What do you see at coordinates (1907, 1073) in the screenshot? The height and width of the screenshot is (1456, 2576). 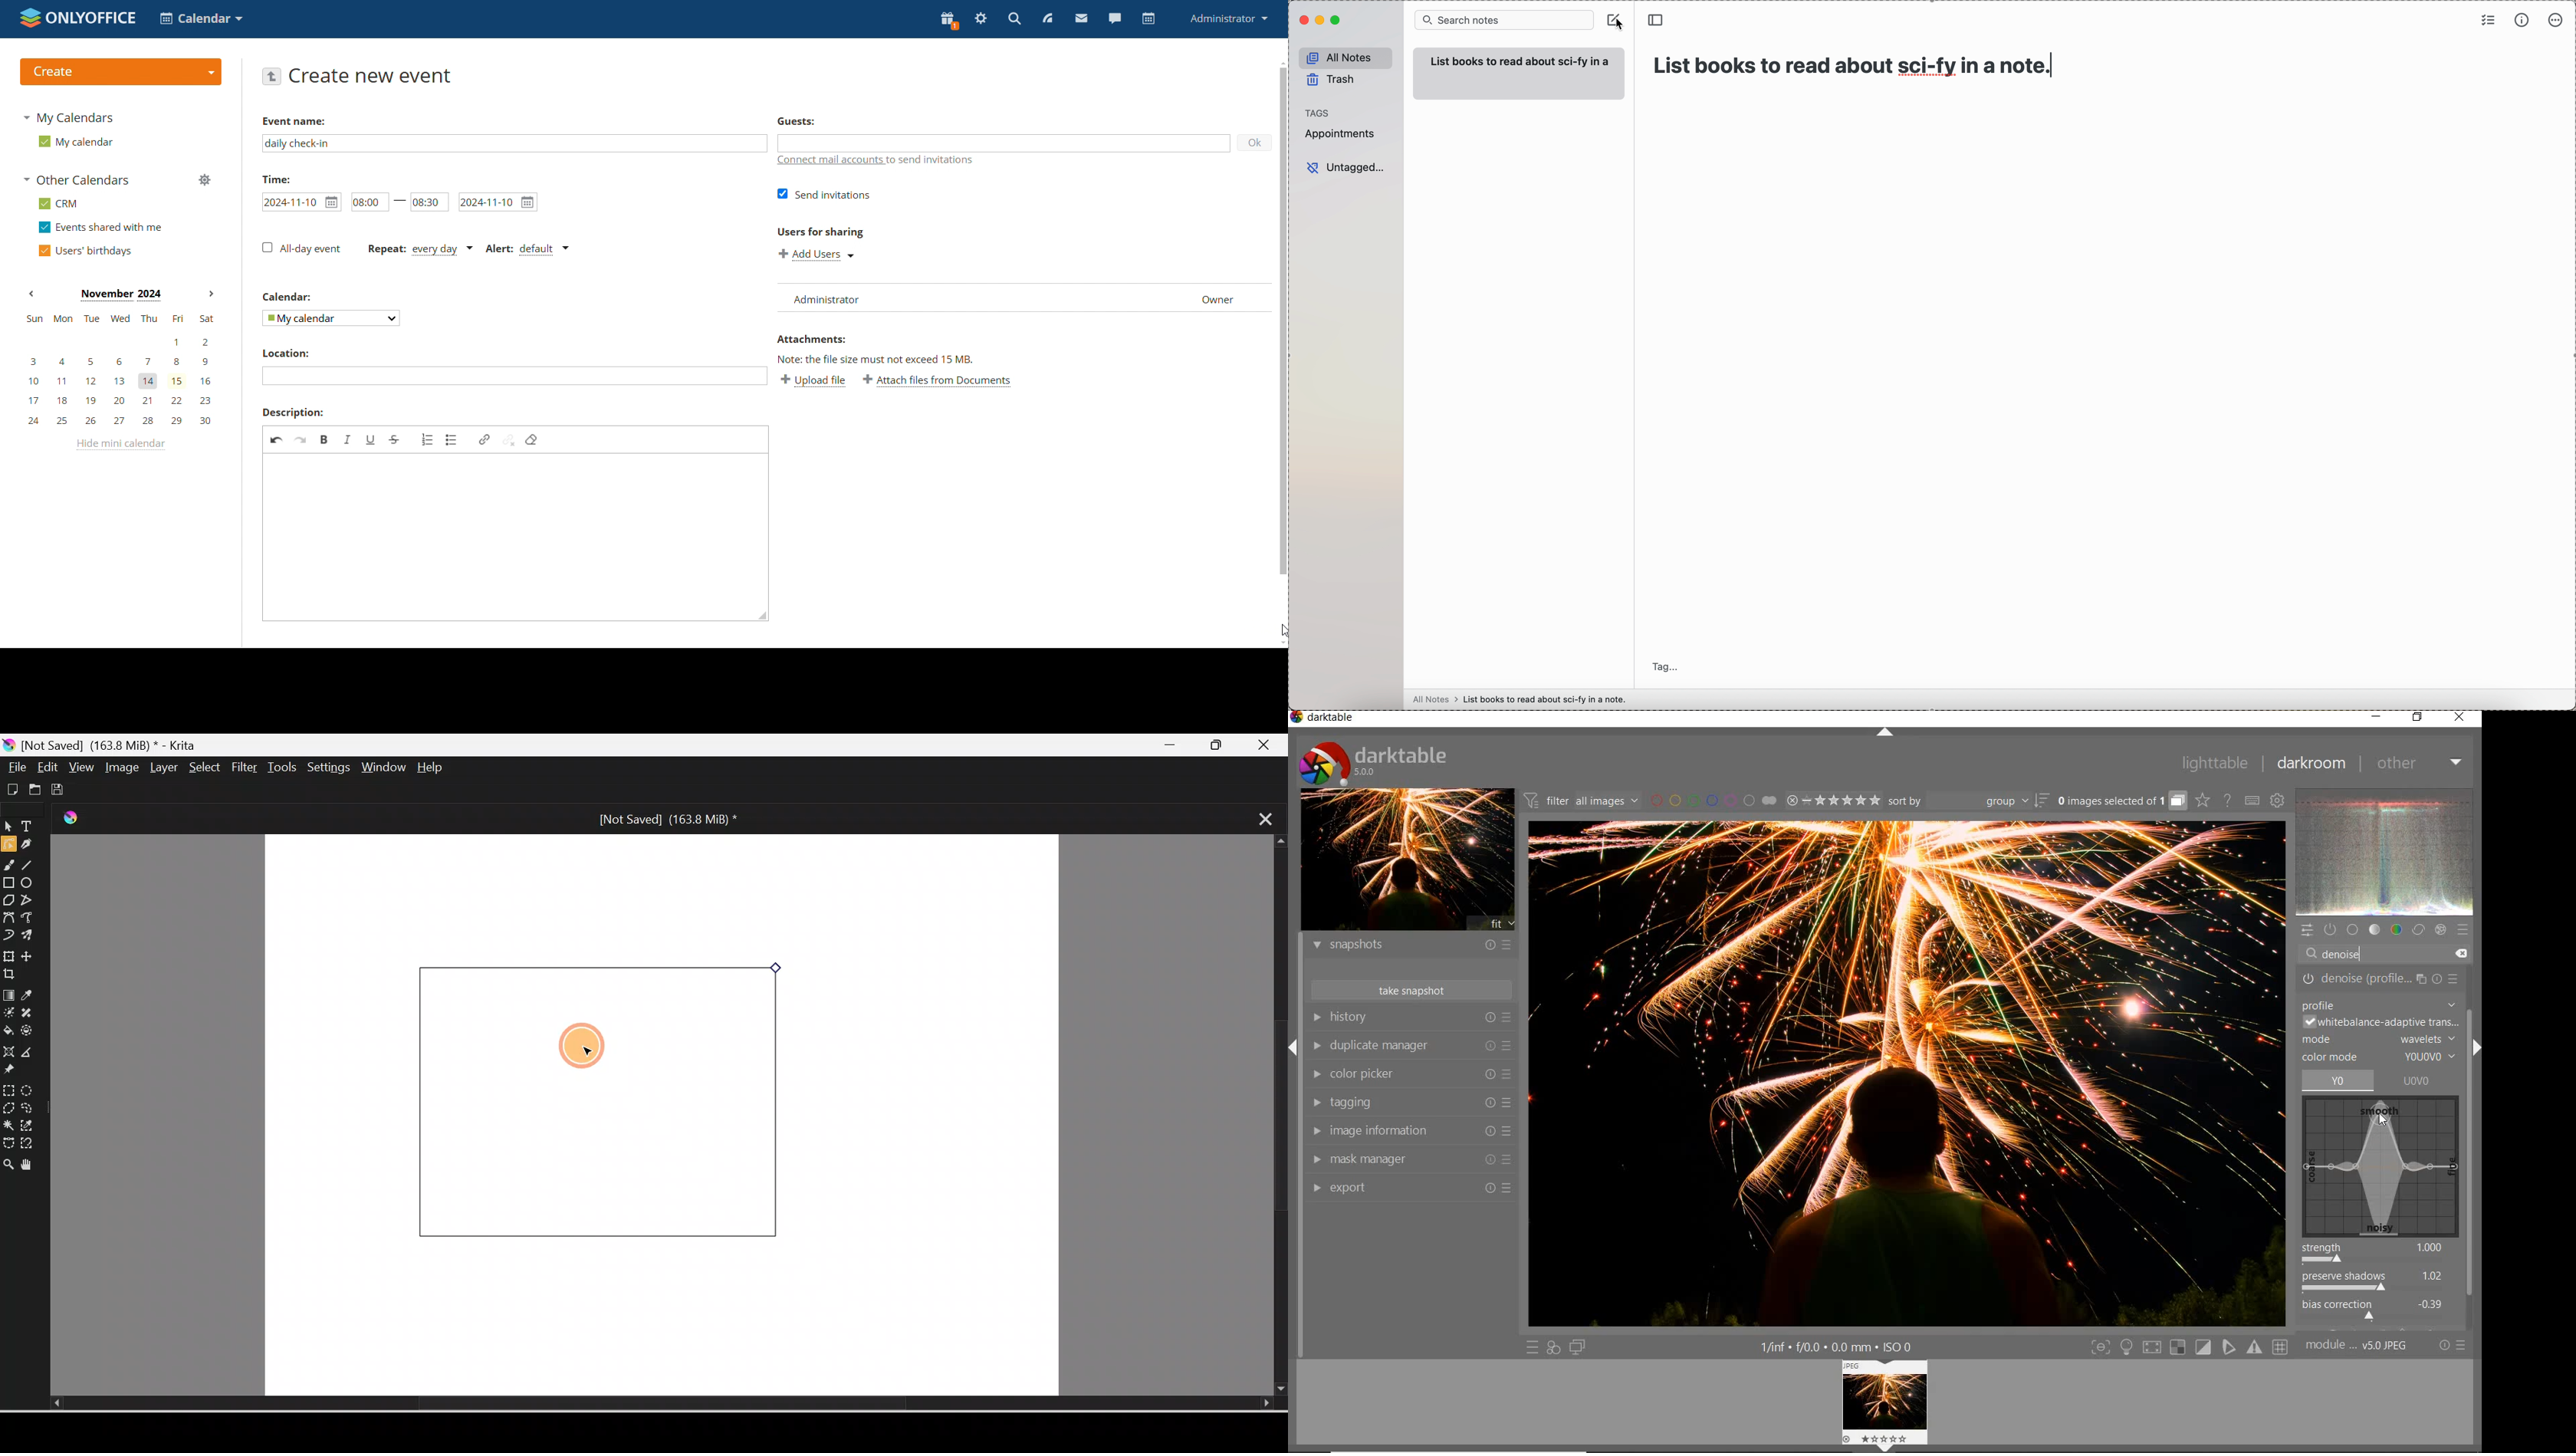 I see `selected image` at bounding box center [1907, 1073].